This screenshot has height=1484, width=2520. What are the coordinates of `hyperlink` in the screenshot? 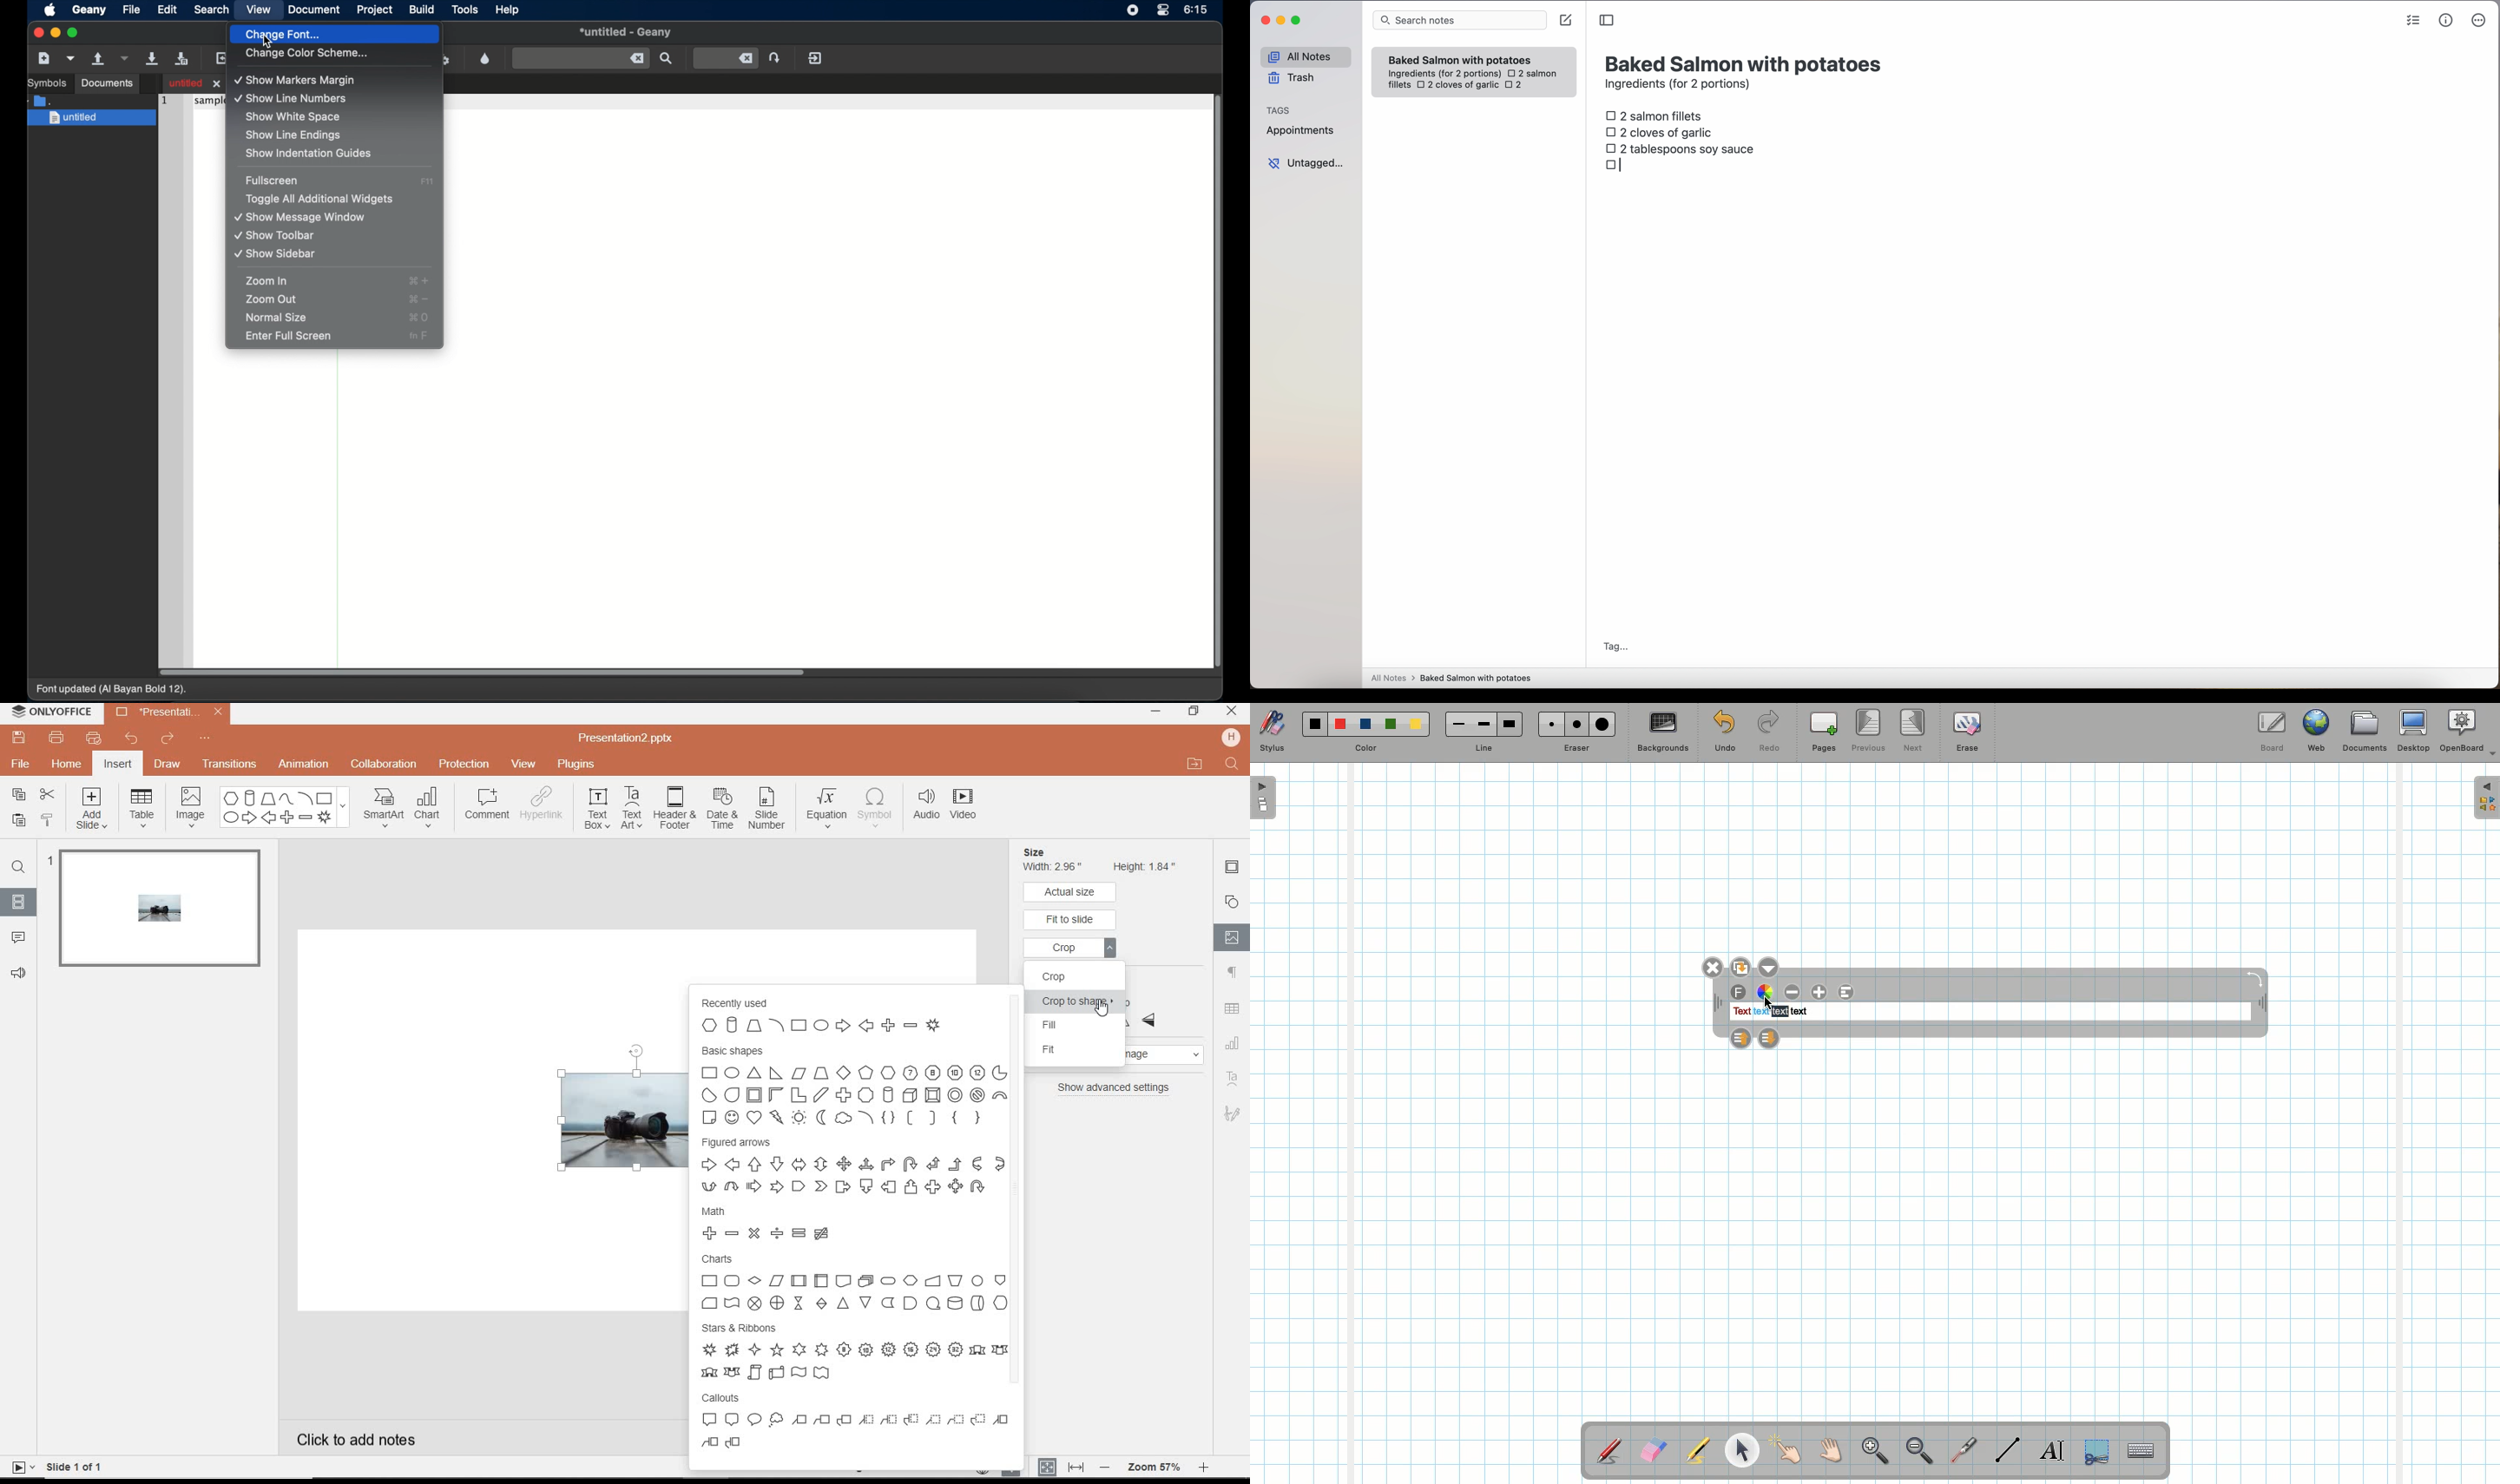 It's located at (546, 807).